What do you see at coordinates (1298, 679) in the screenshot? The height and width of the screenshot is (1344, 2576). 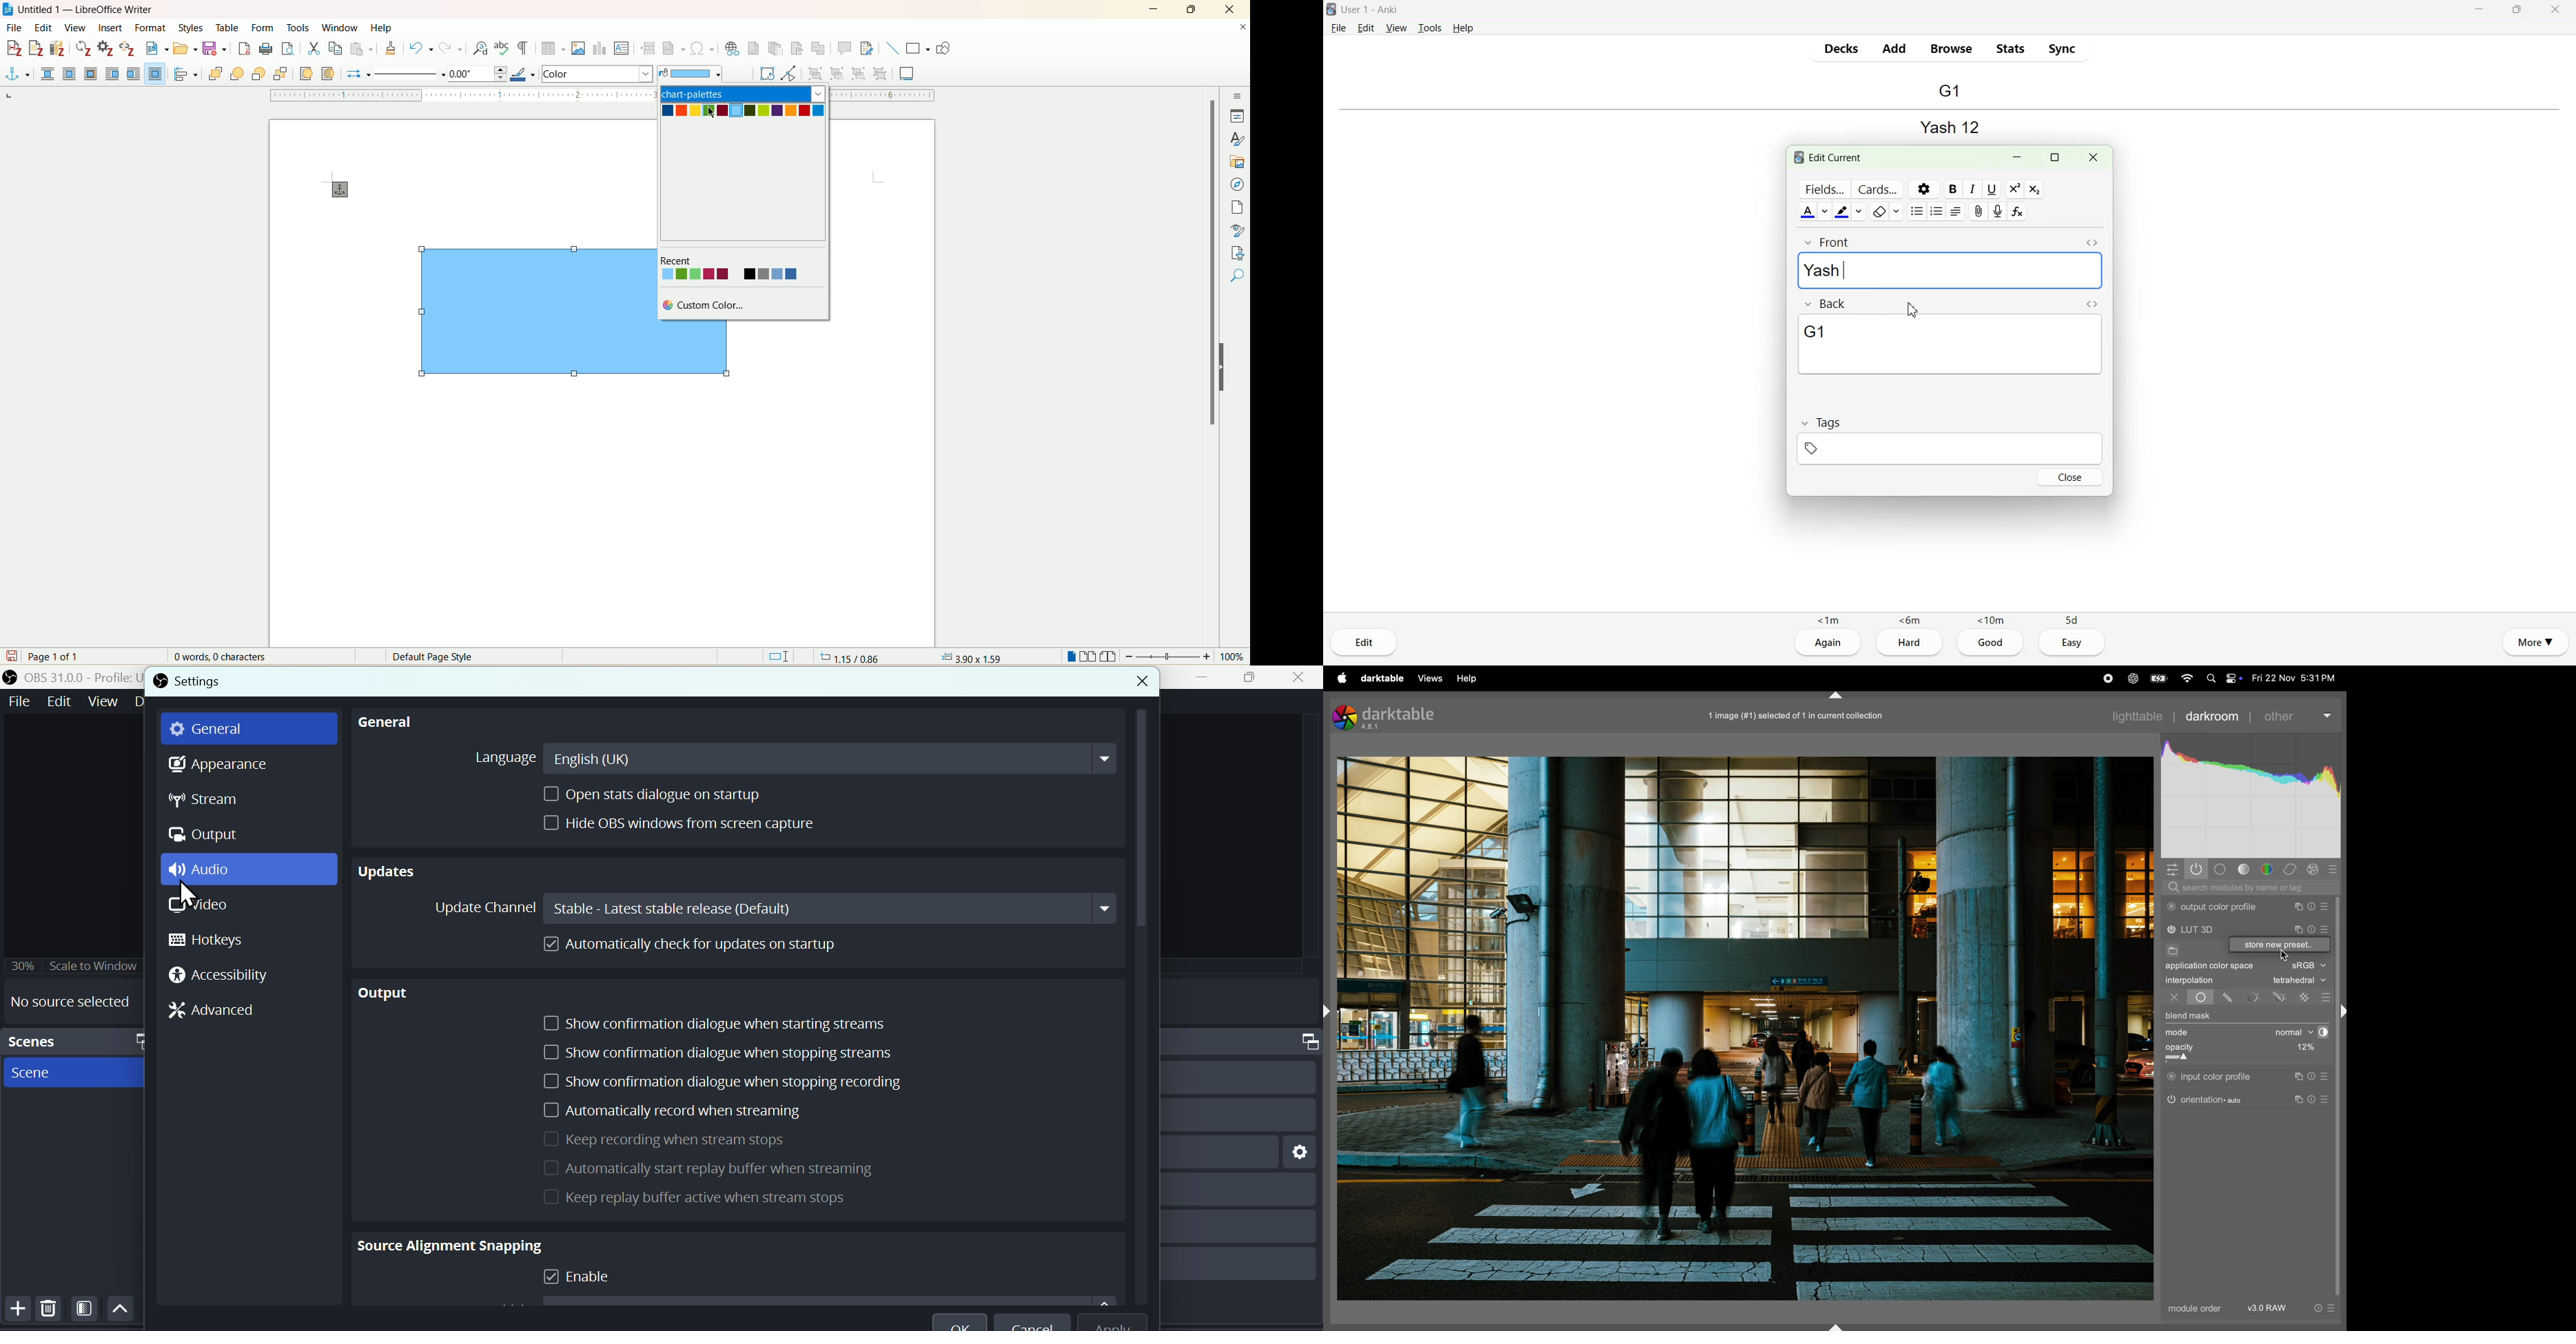 I see `Close` at bounding box center [1298, 679].